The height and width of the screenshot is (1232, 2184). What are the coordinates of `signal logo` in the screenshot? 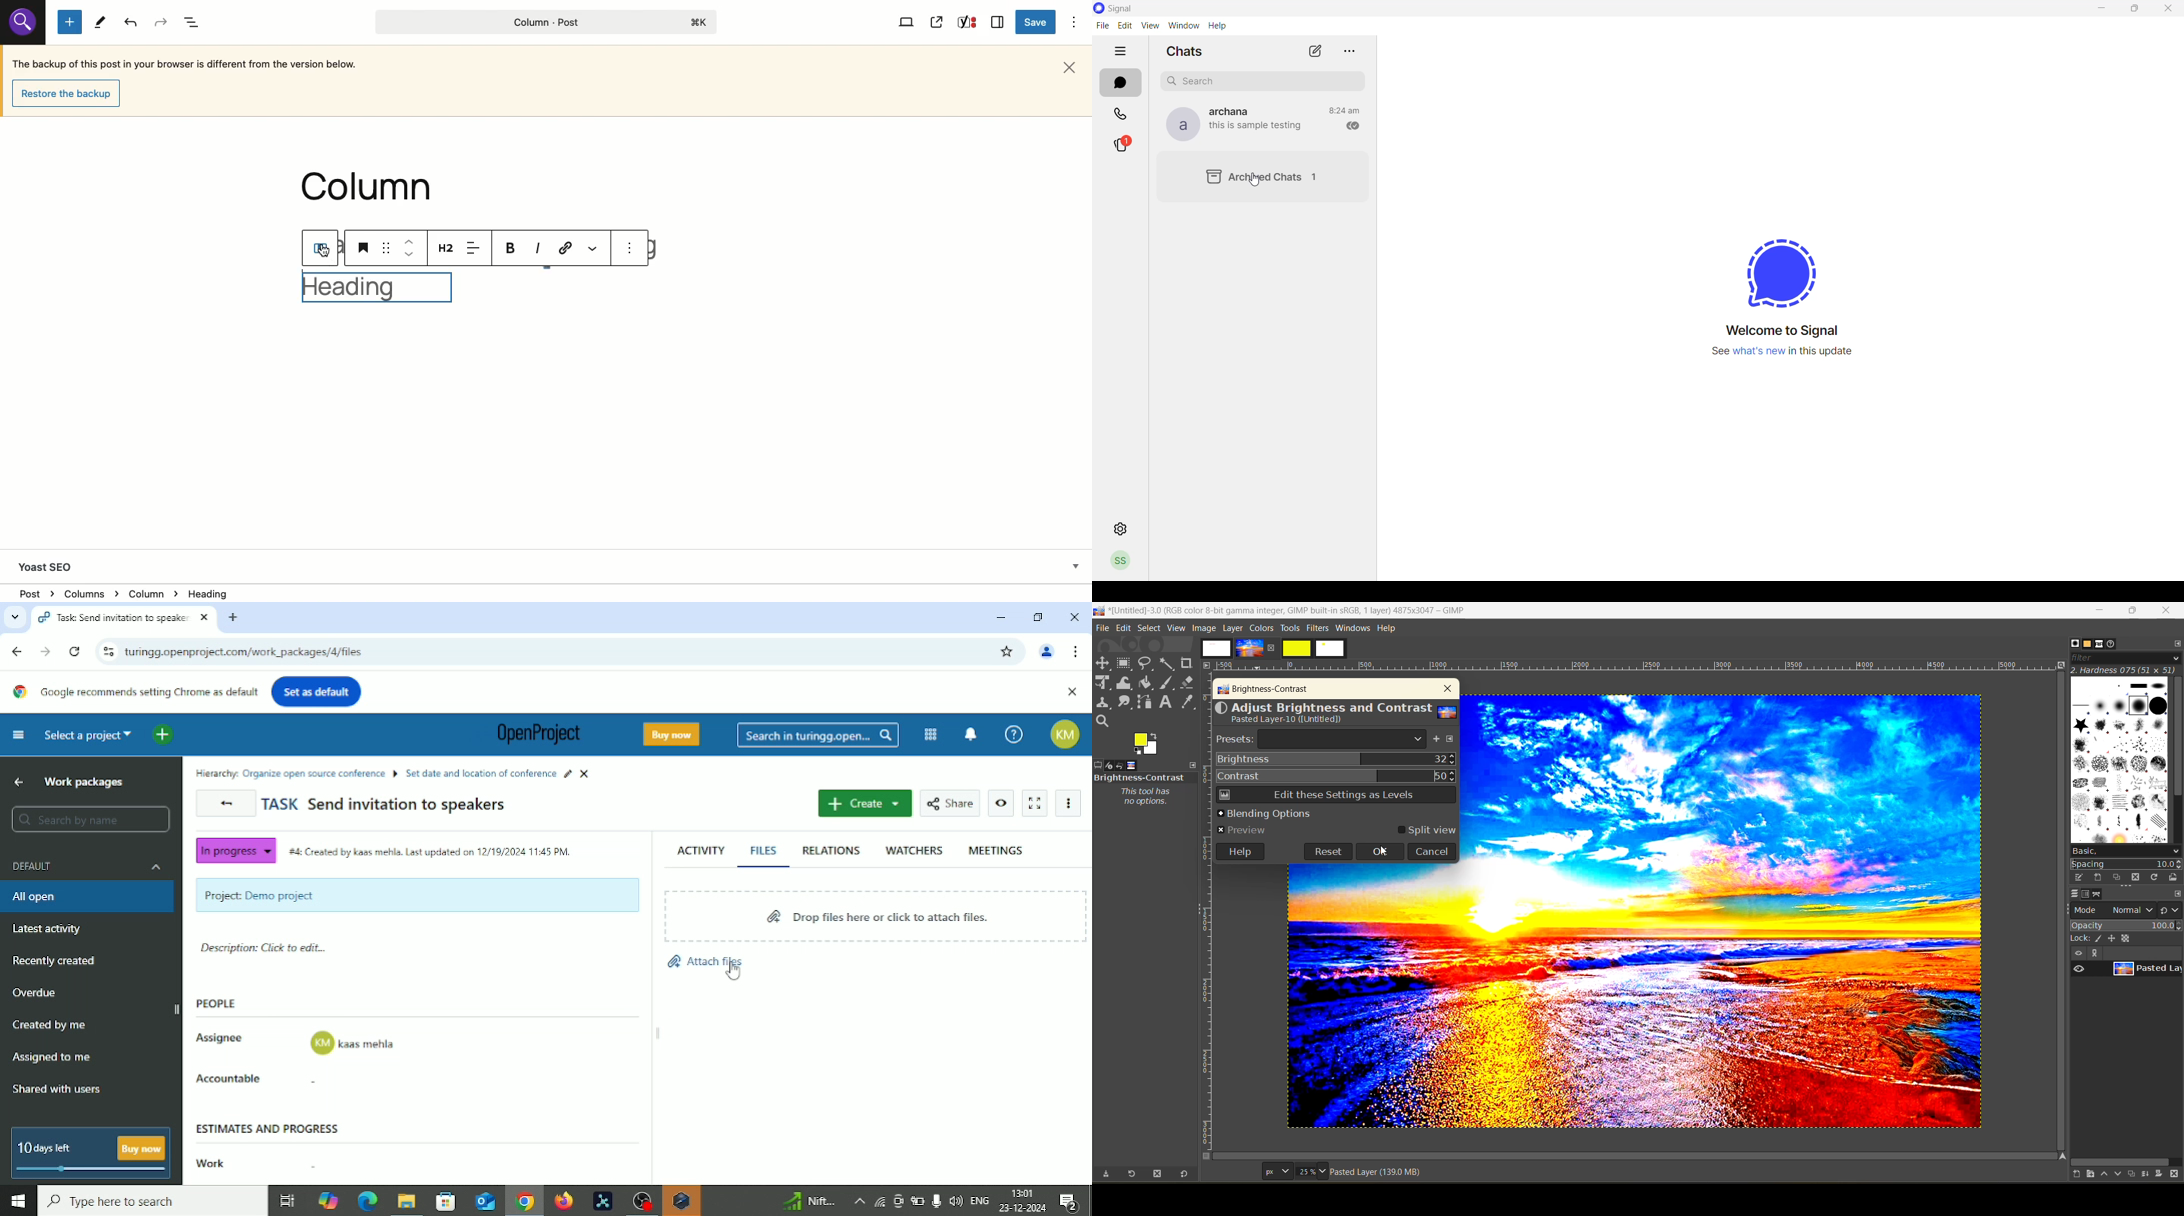 It's located at (1787, 271).